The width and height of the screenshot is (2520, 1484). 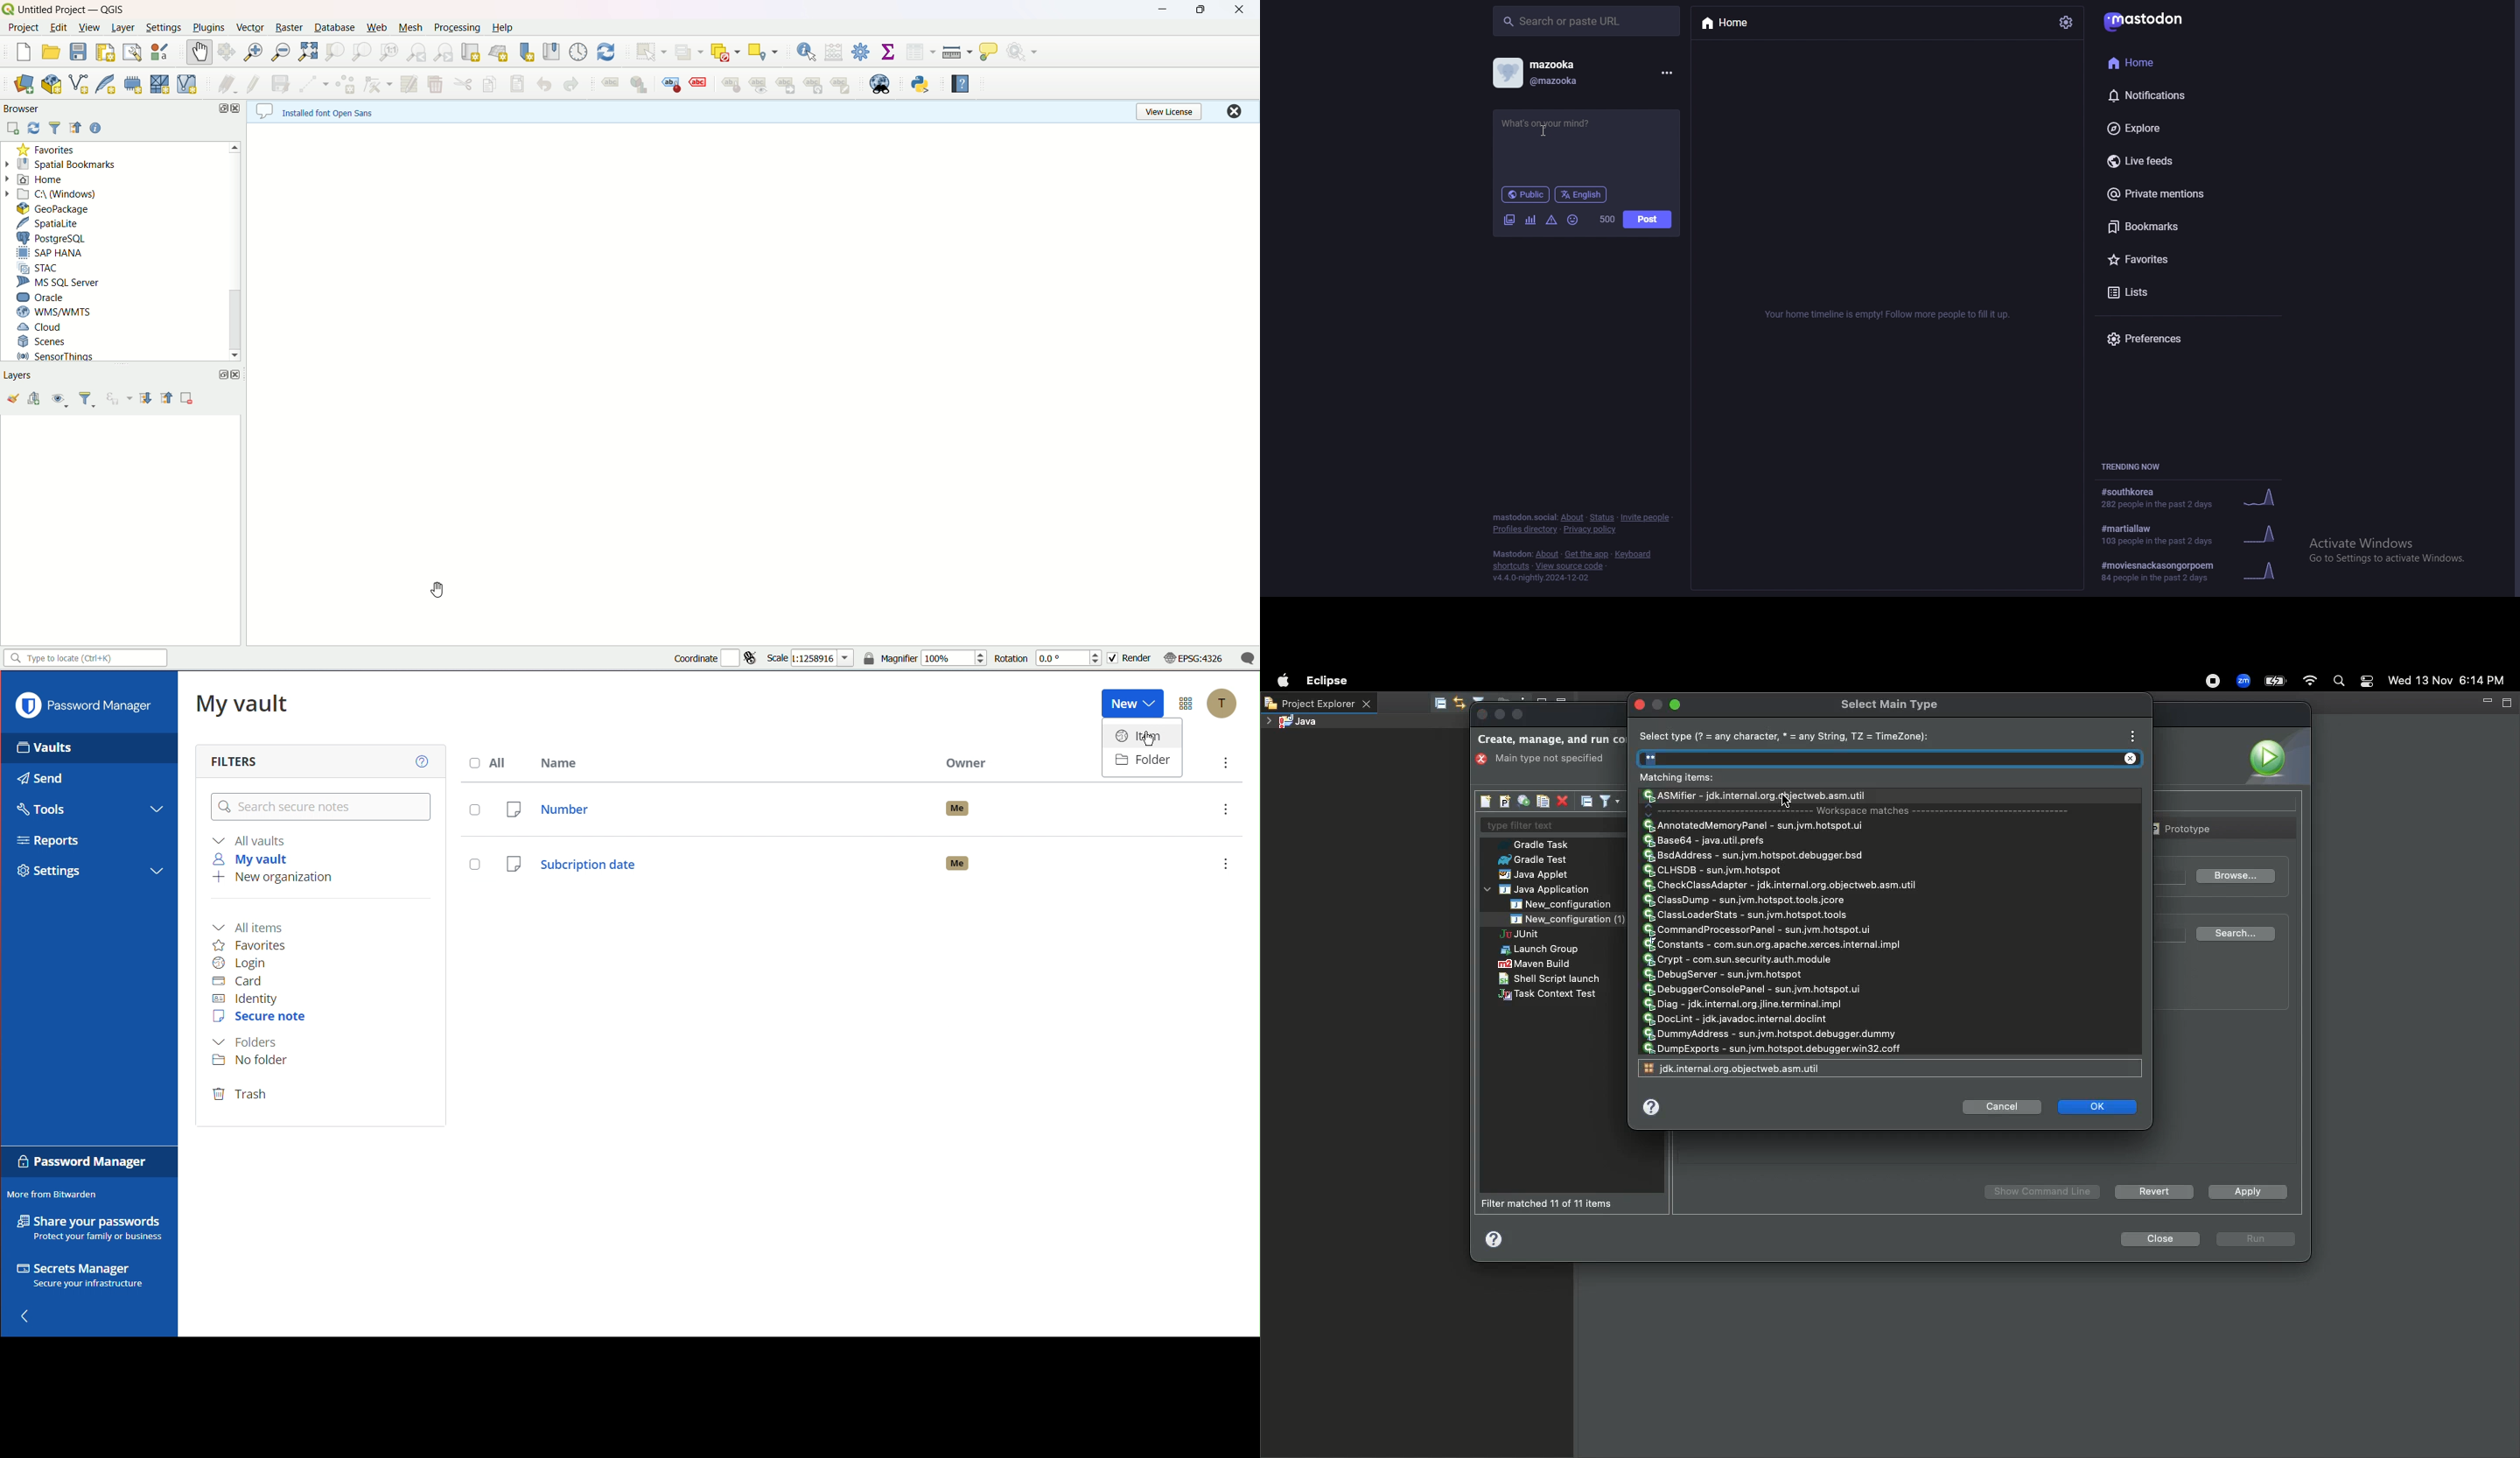 I want to click on sensor things, so click(x=56, y=356).